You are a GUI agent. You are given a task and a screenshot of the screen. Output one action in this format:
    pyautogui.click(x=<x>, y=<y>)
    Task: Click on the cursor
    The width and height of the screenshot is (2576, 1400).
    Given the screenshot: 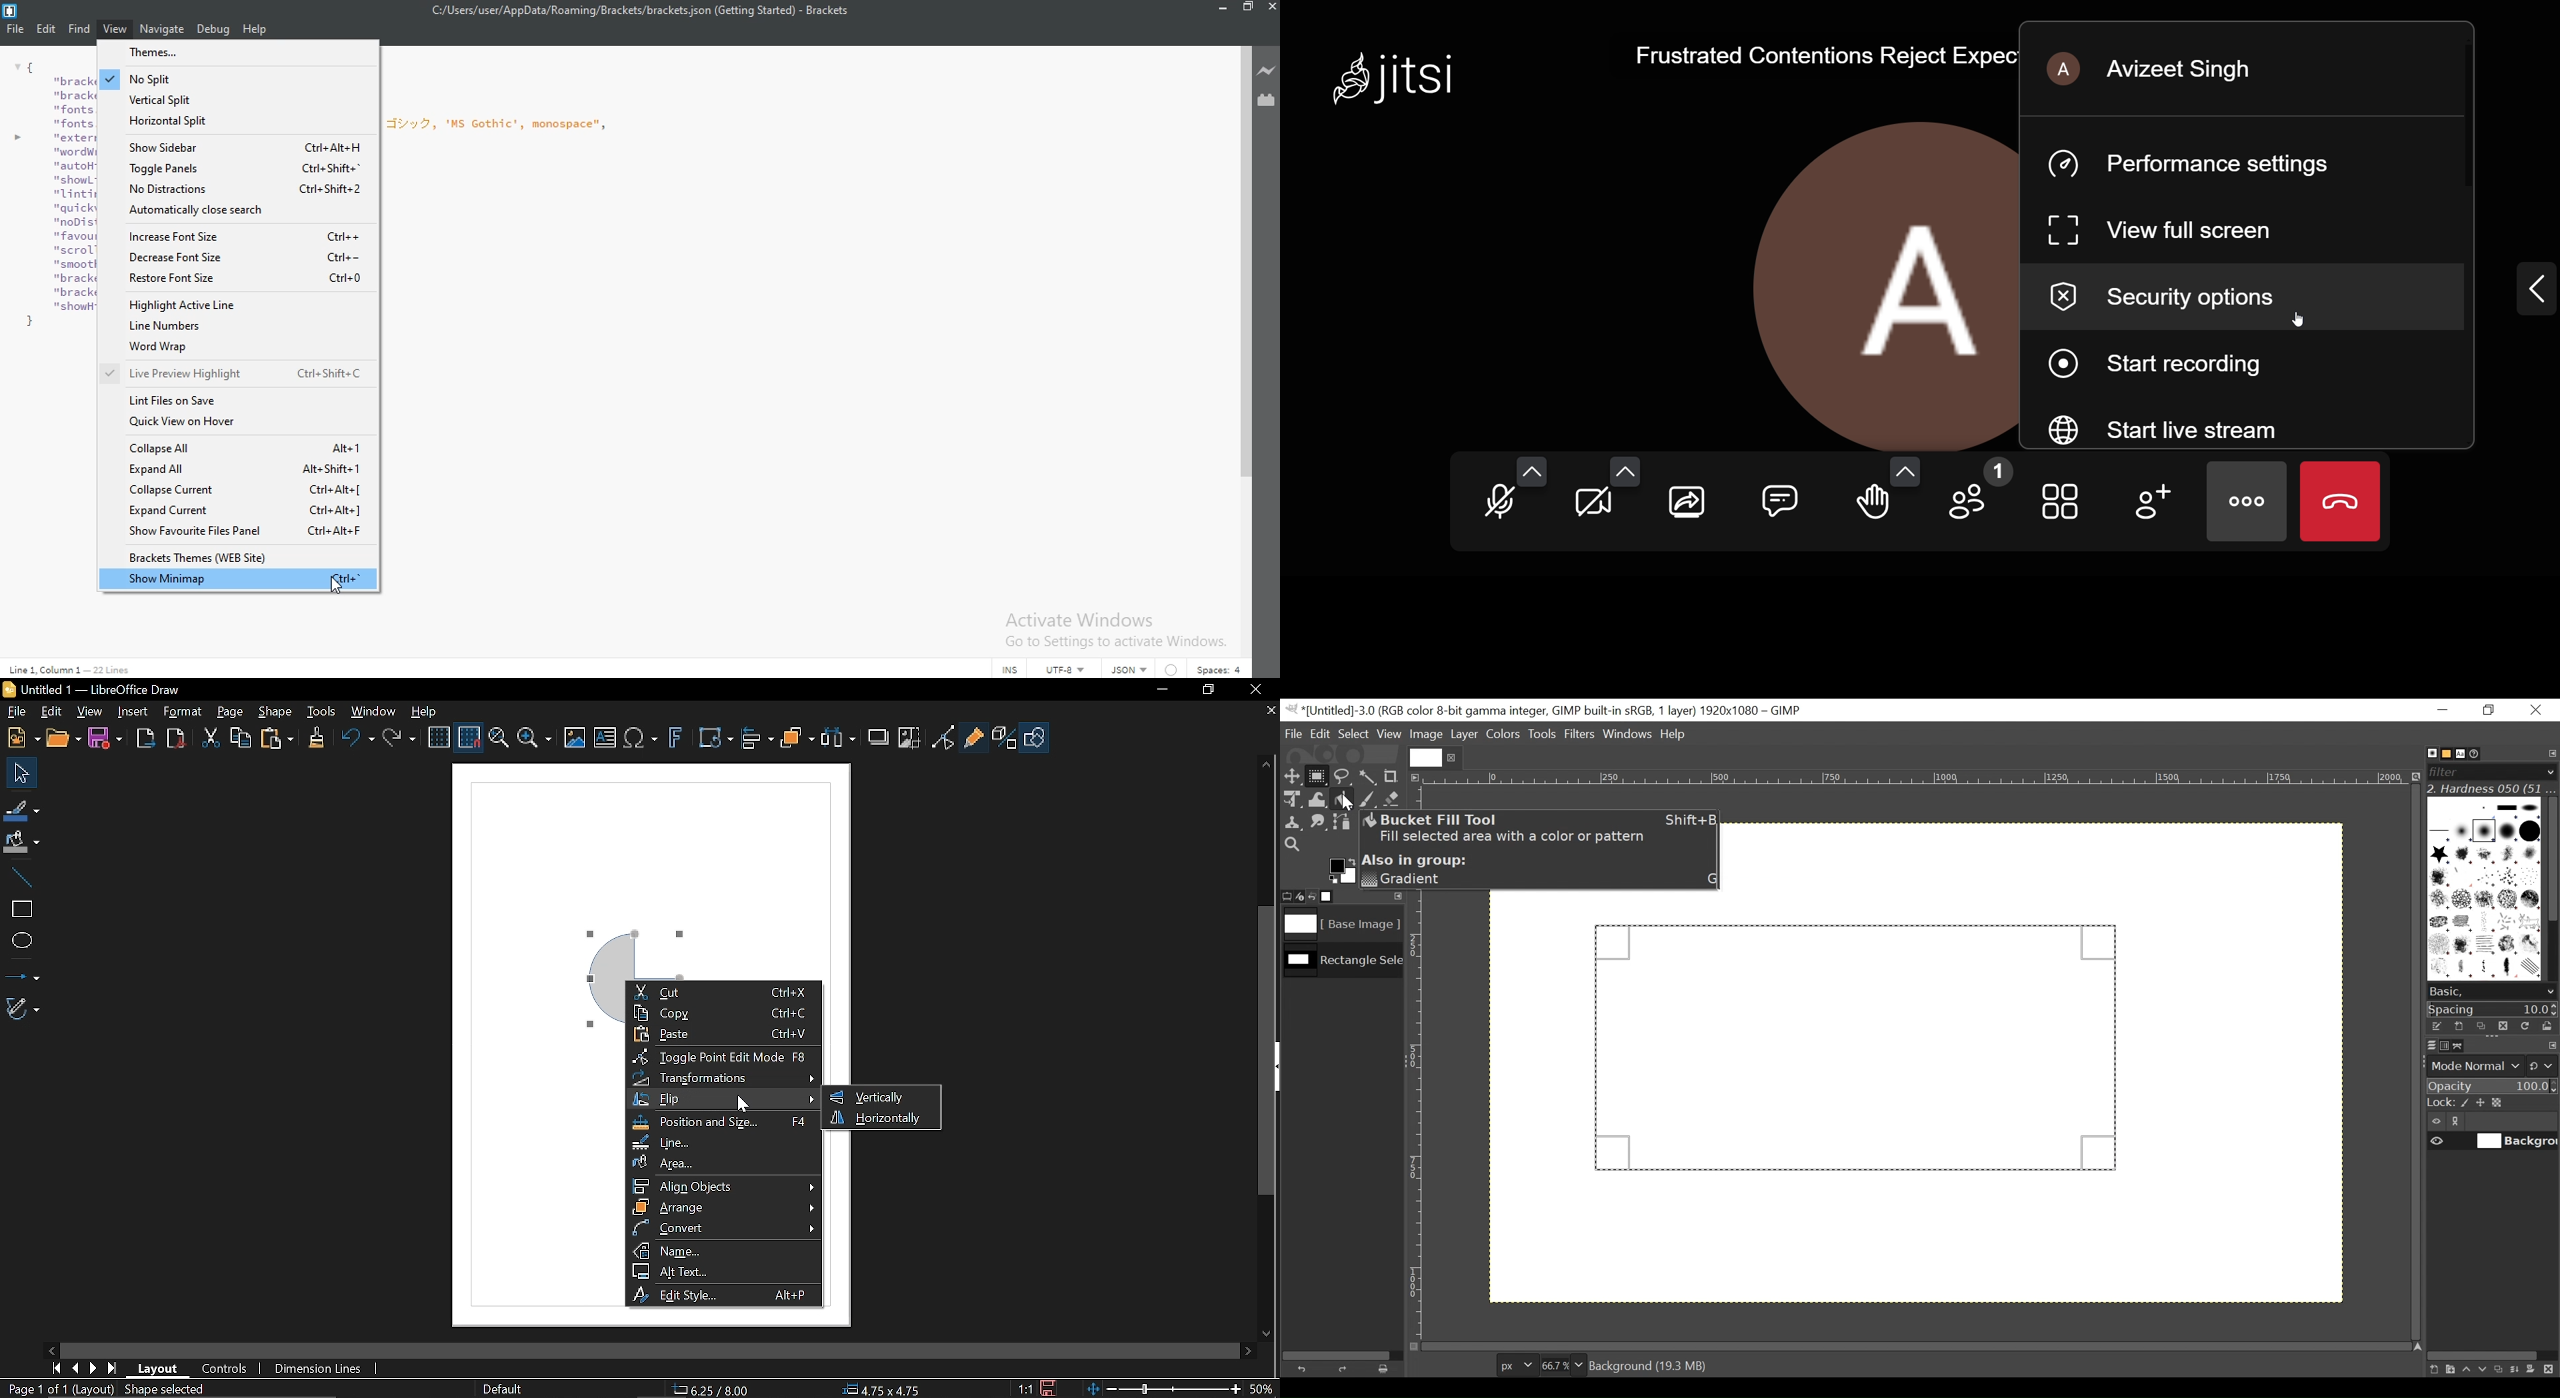 What is the action you would take?
    pyautogui.click(x=2296, y=325)
    